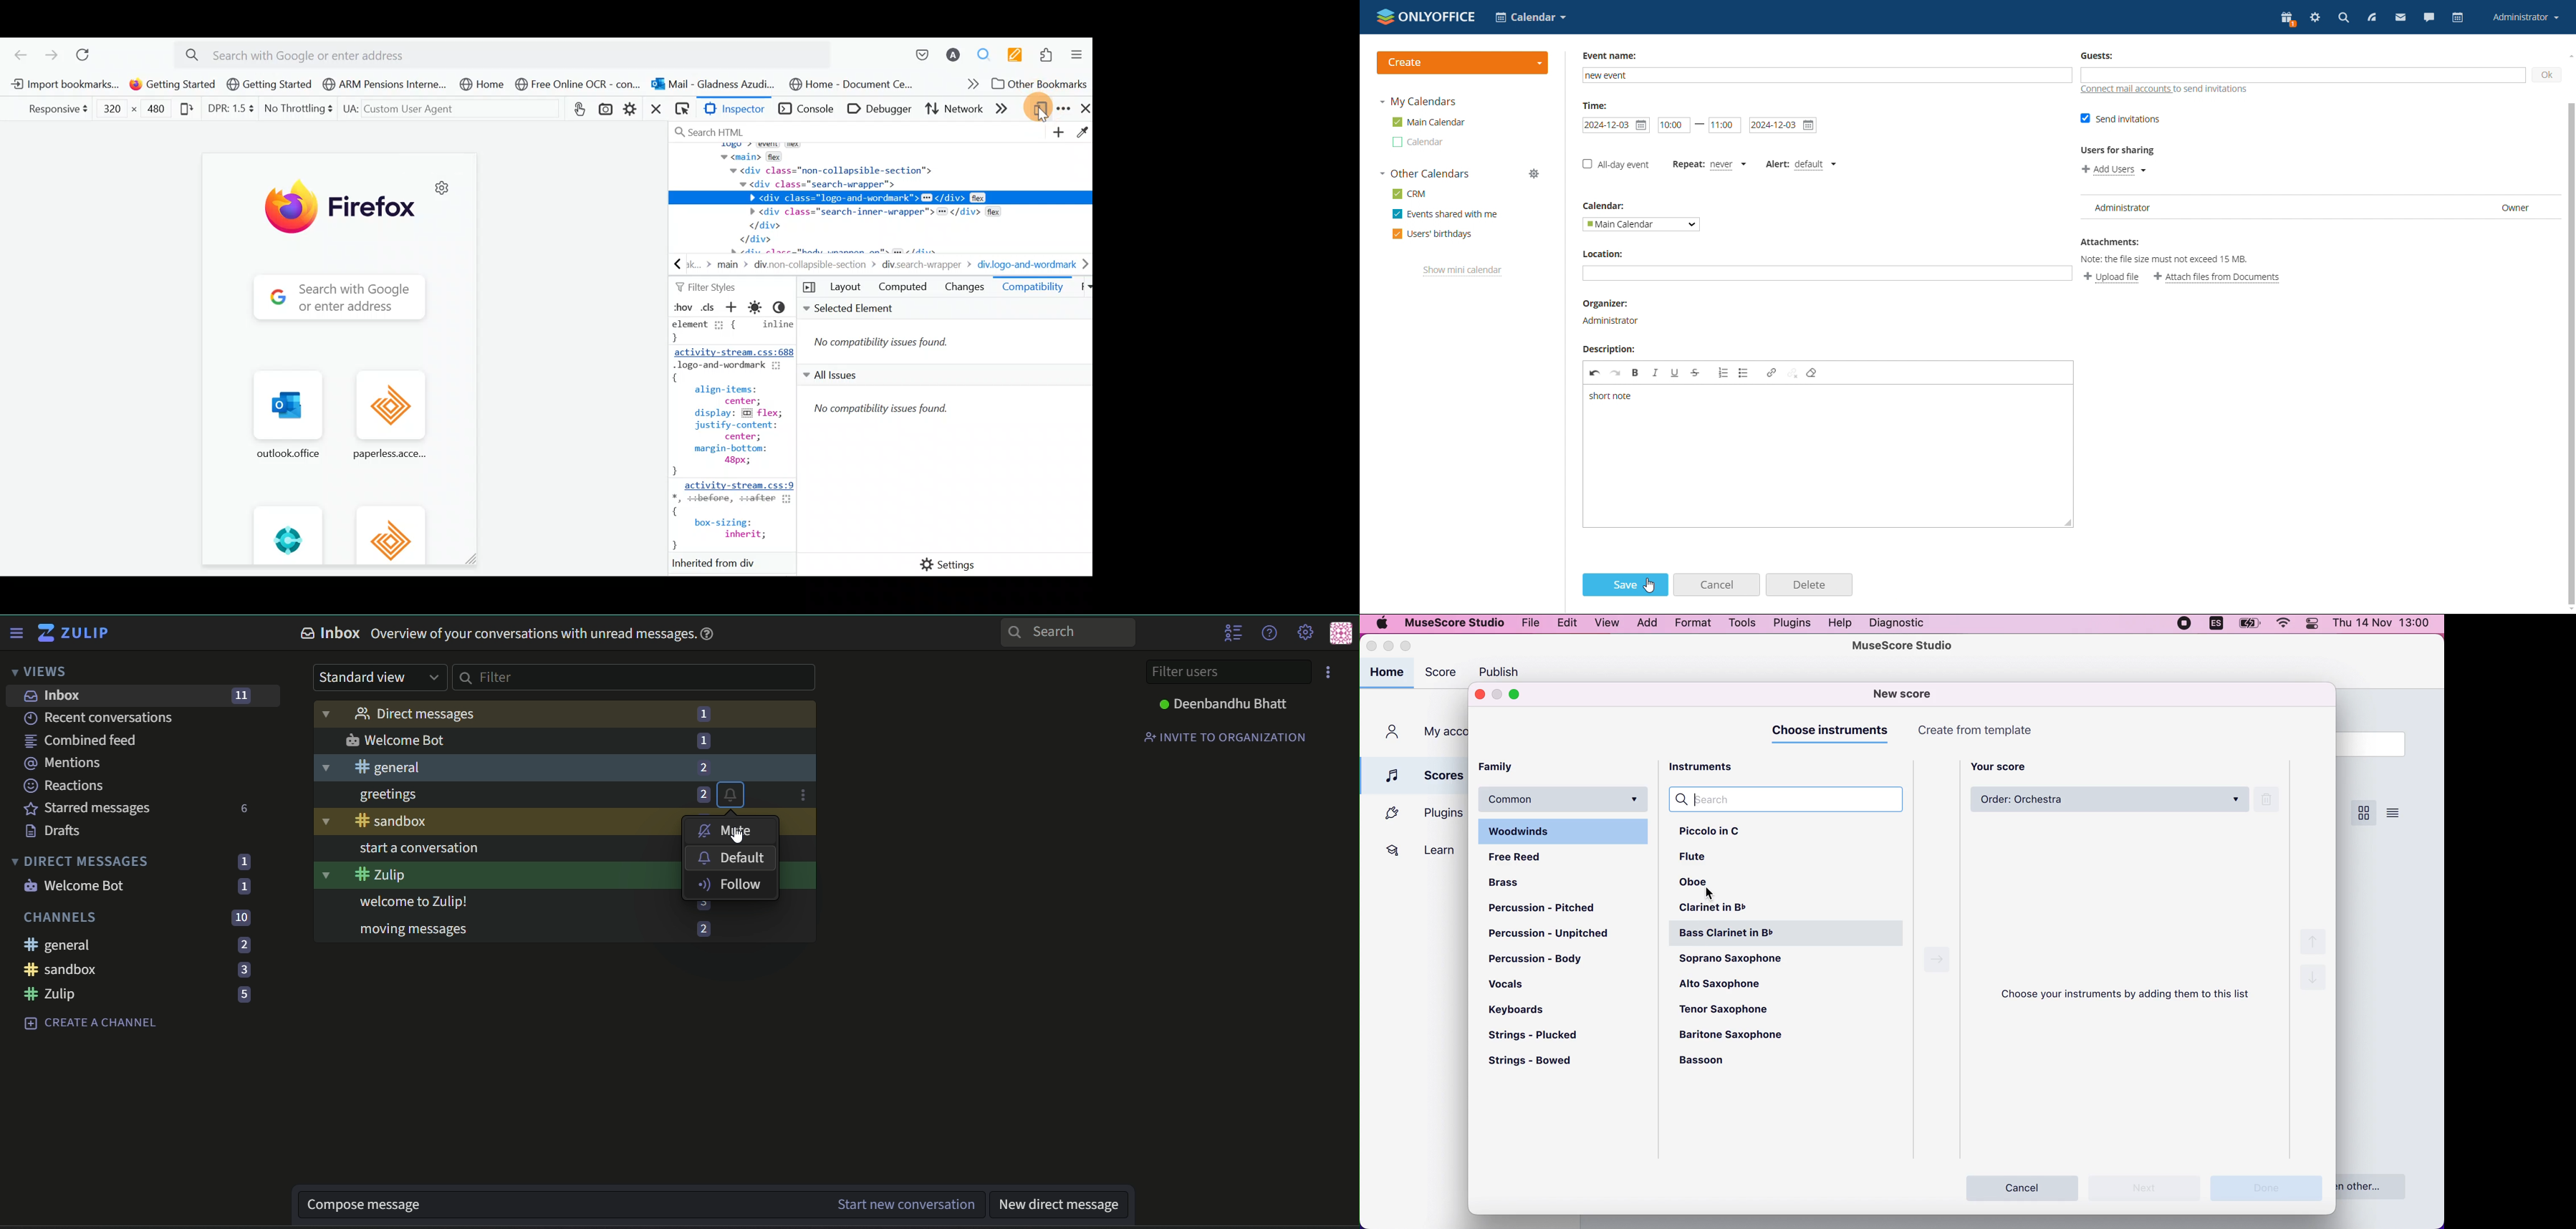  What do you see at coordinates (60, 945) in the screenshot?
I see `General` at bounding box center [60, 945].